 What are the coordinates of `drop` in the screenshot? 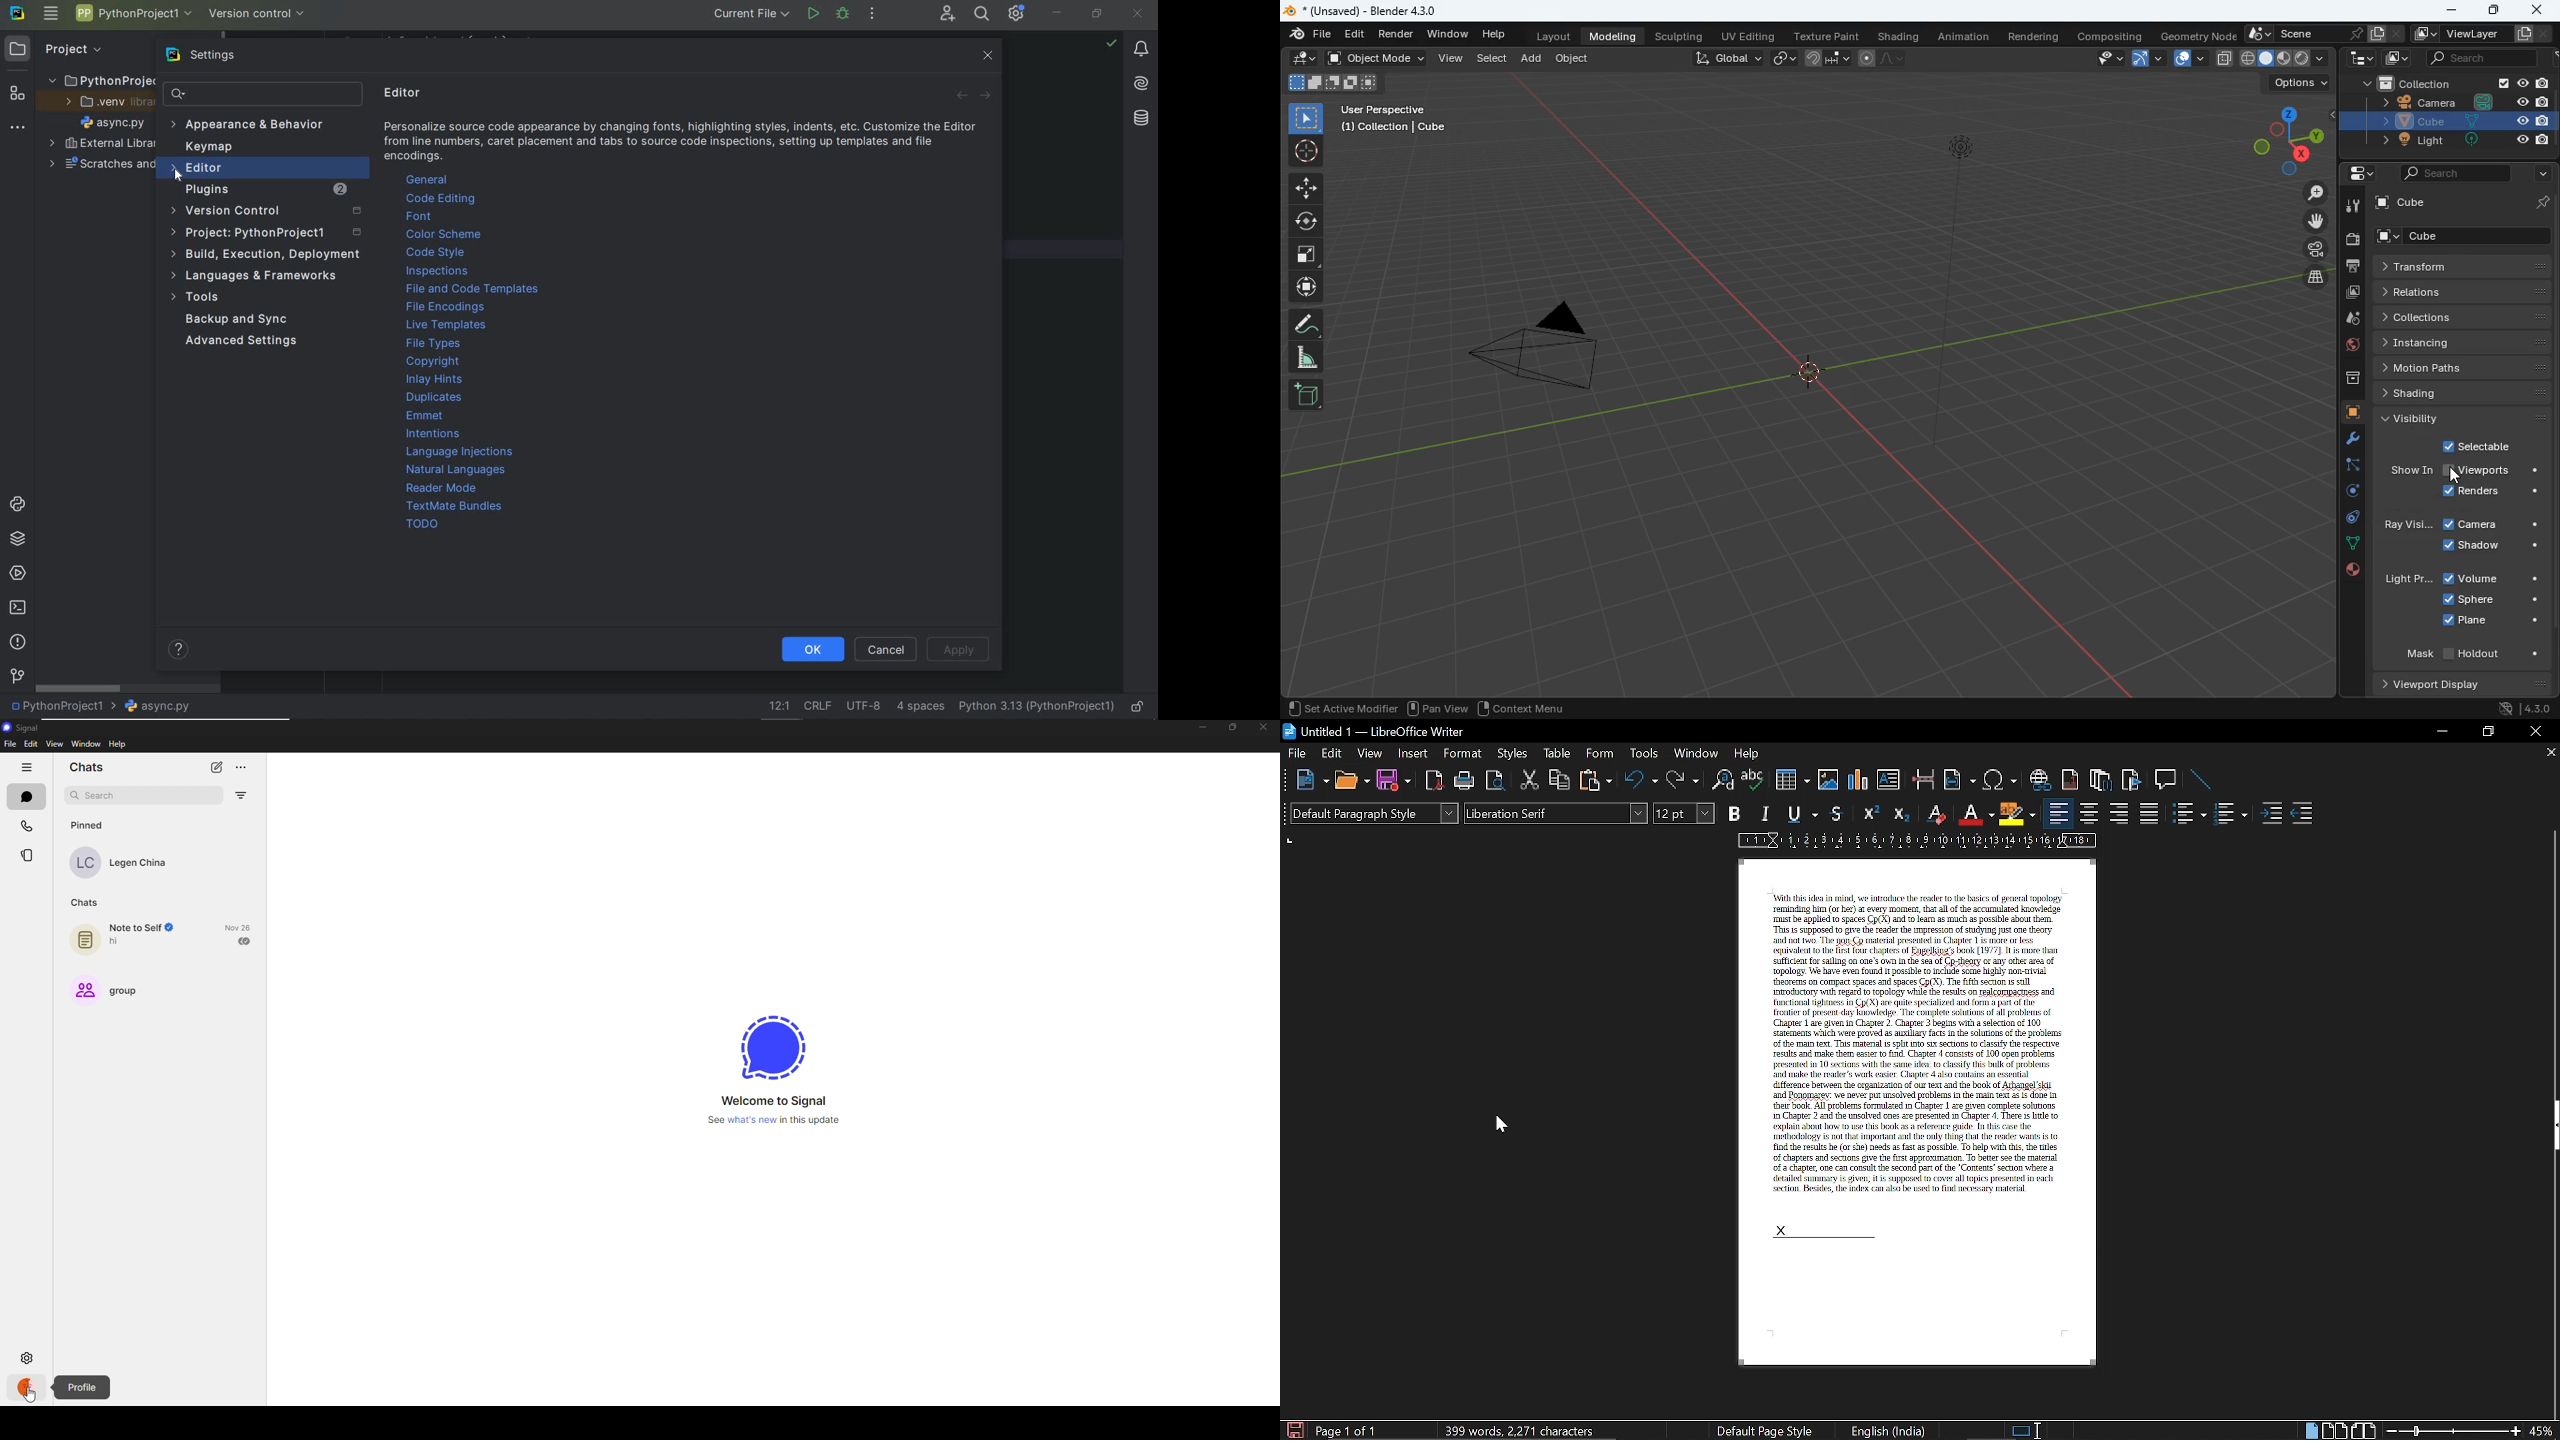 It's located at (2346, 321).